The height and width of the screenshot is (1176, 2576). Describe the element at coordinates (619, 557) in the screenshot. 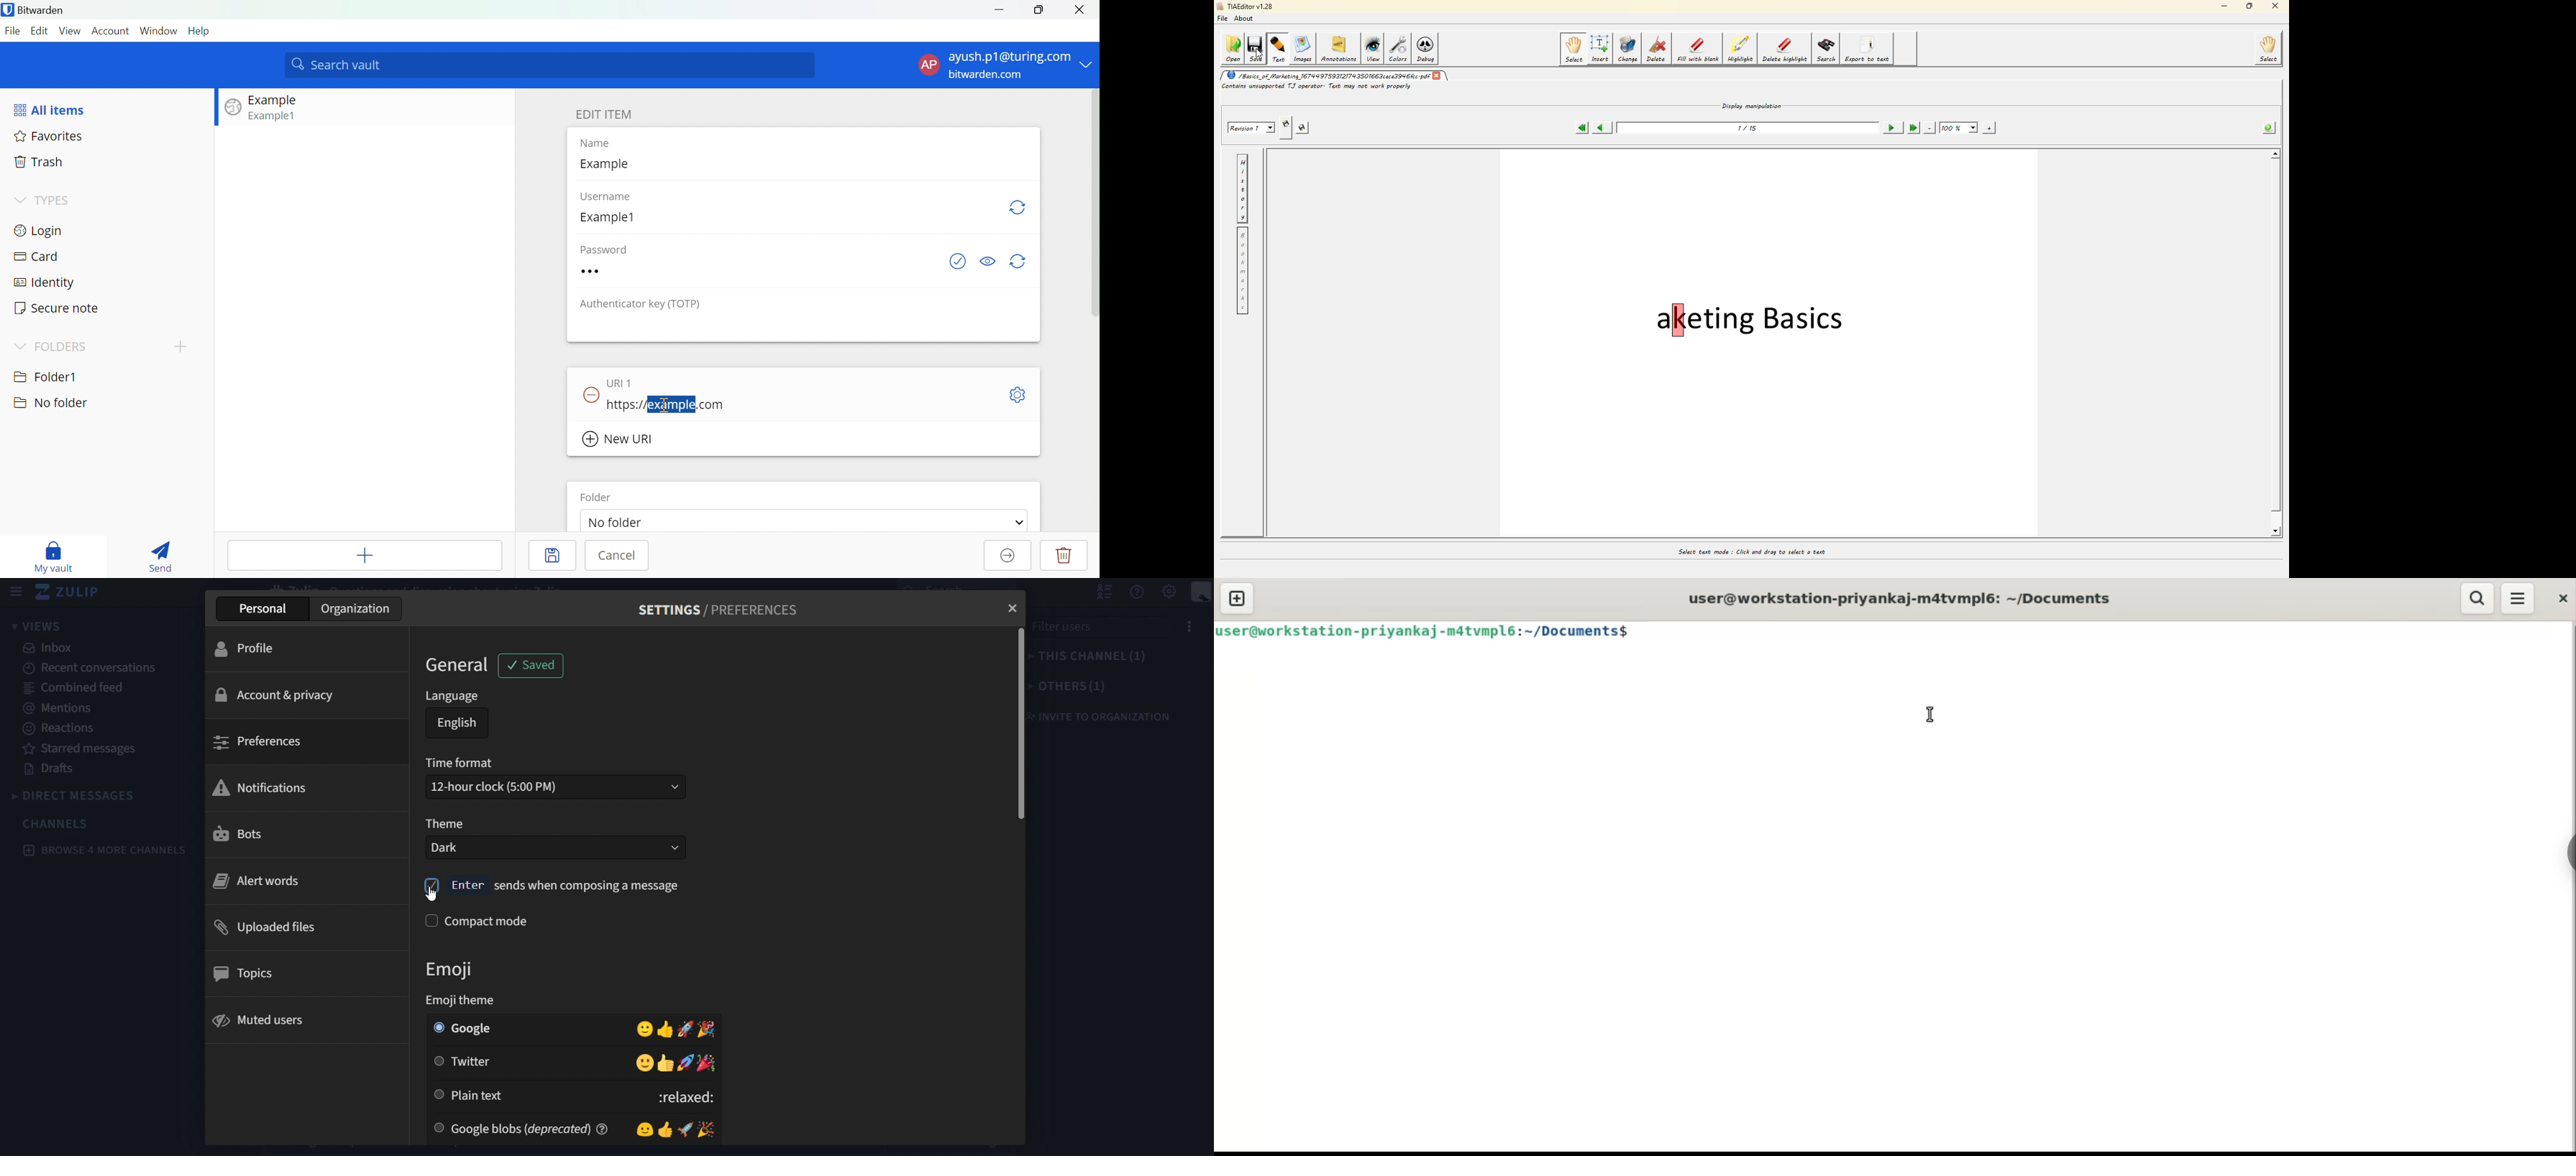

I see `Cancel` at that location.